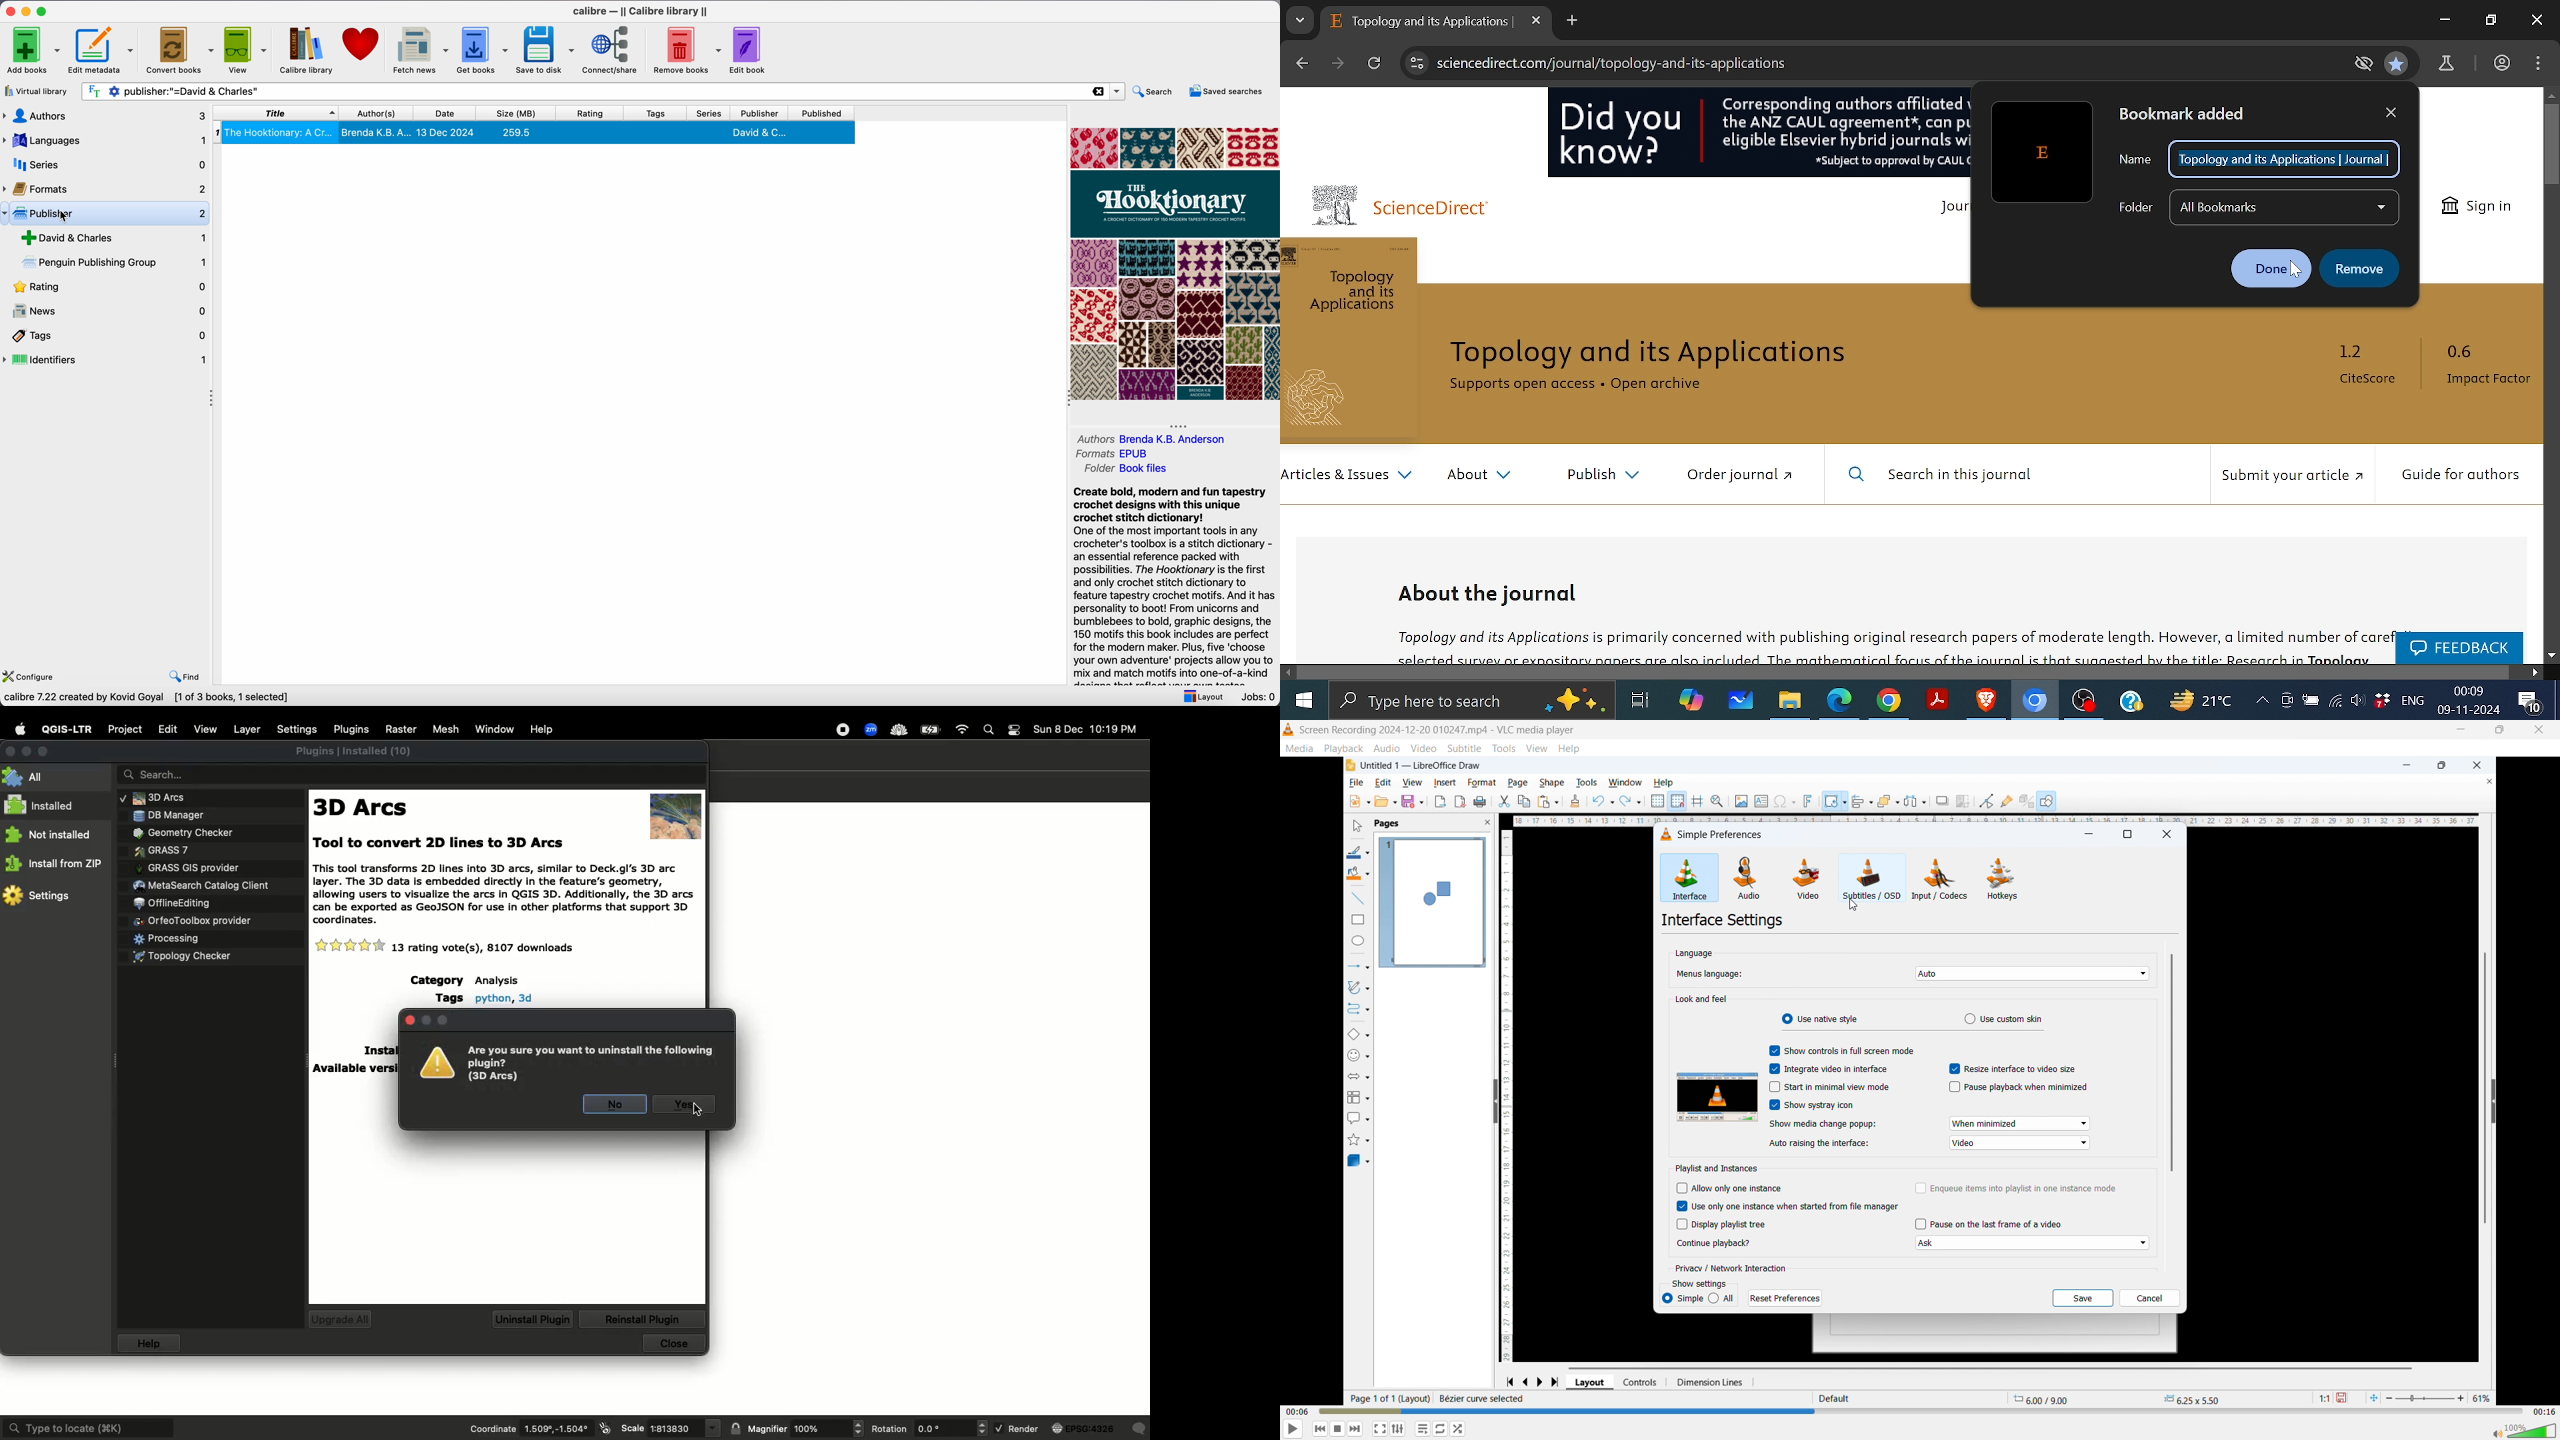 Image resolution: width=2576 pixels, height=1456 pixels. I want to click on Close window, so click(2537, 20).